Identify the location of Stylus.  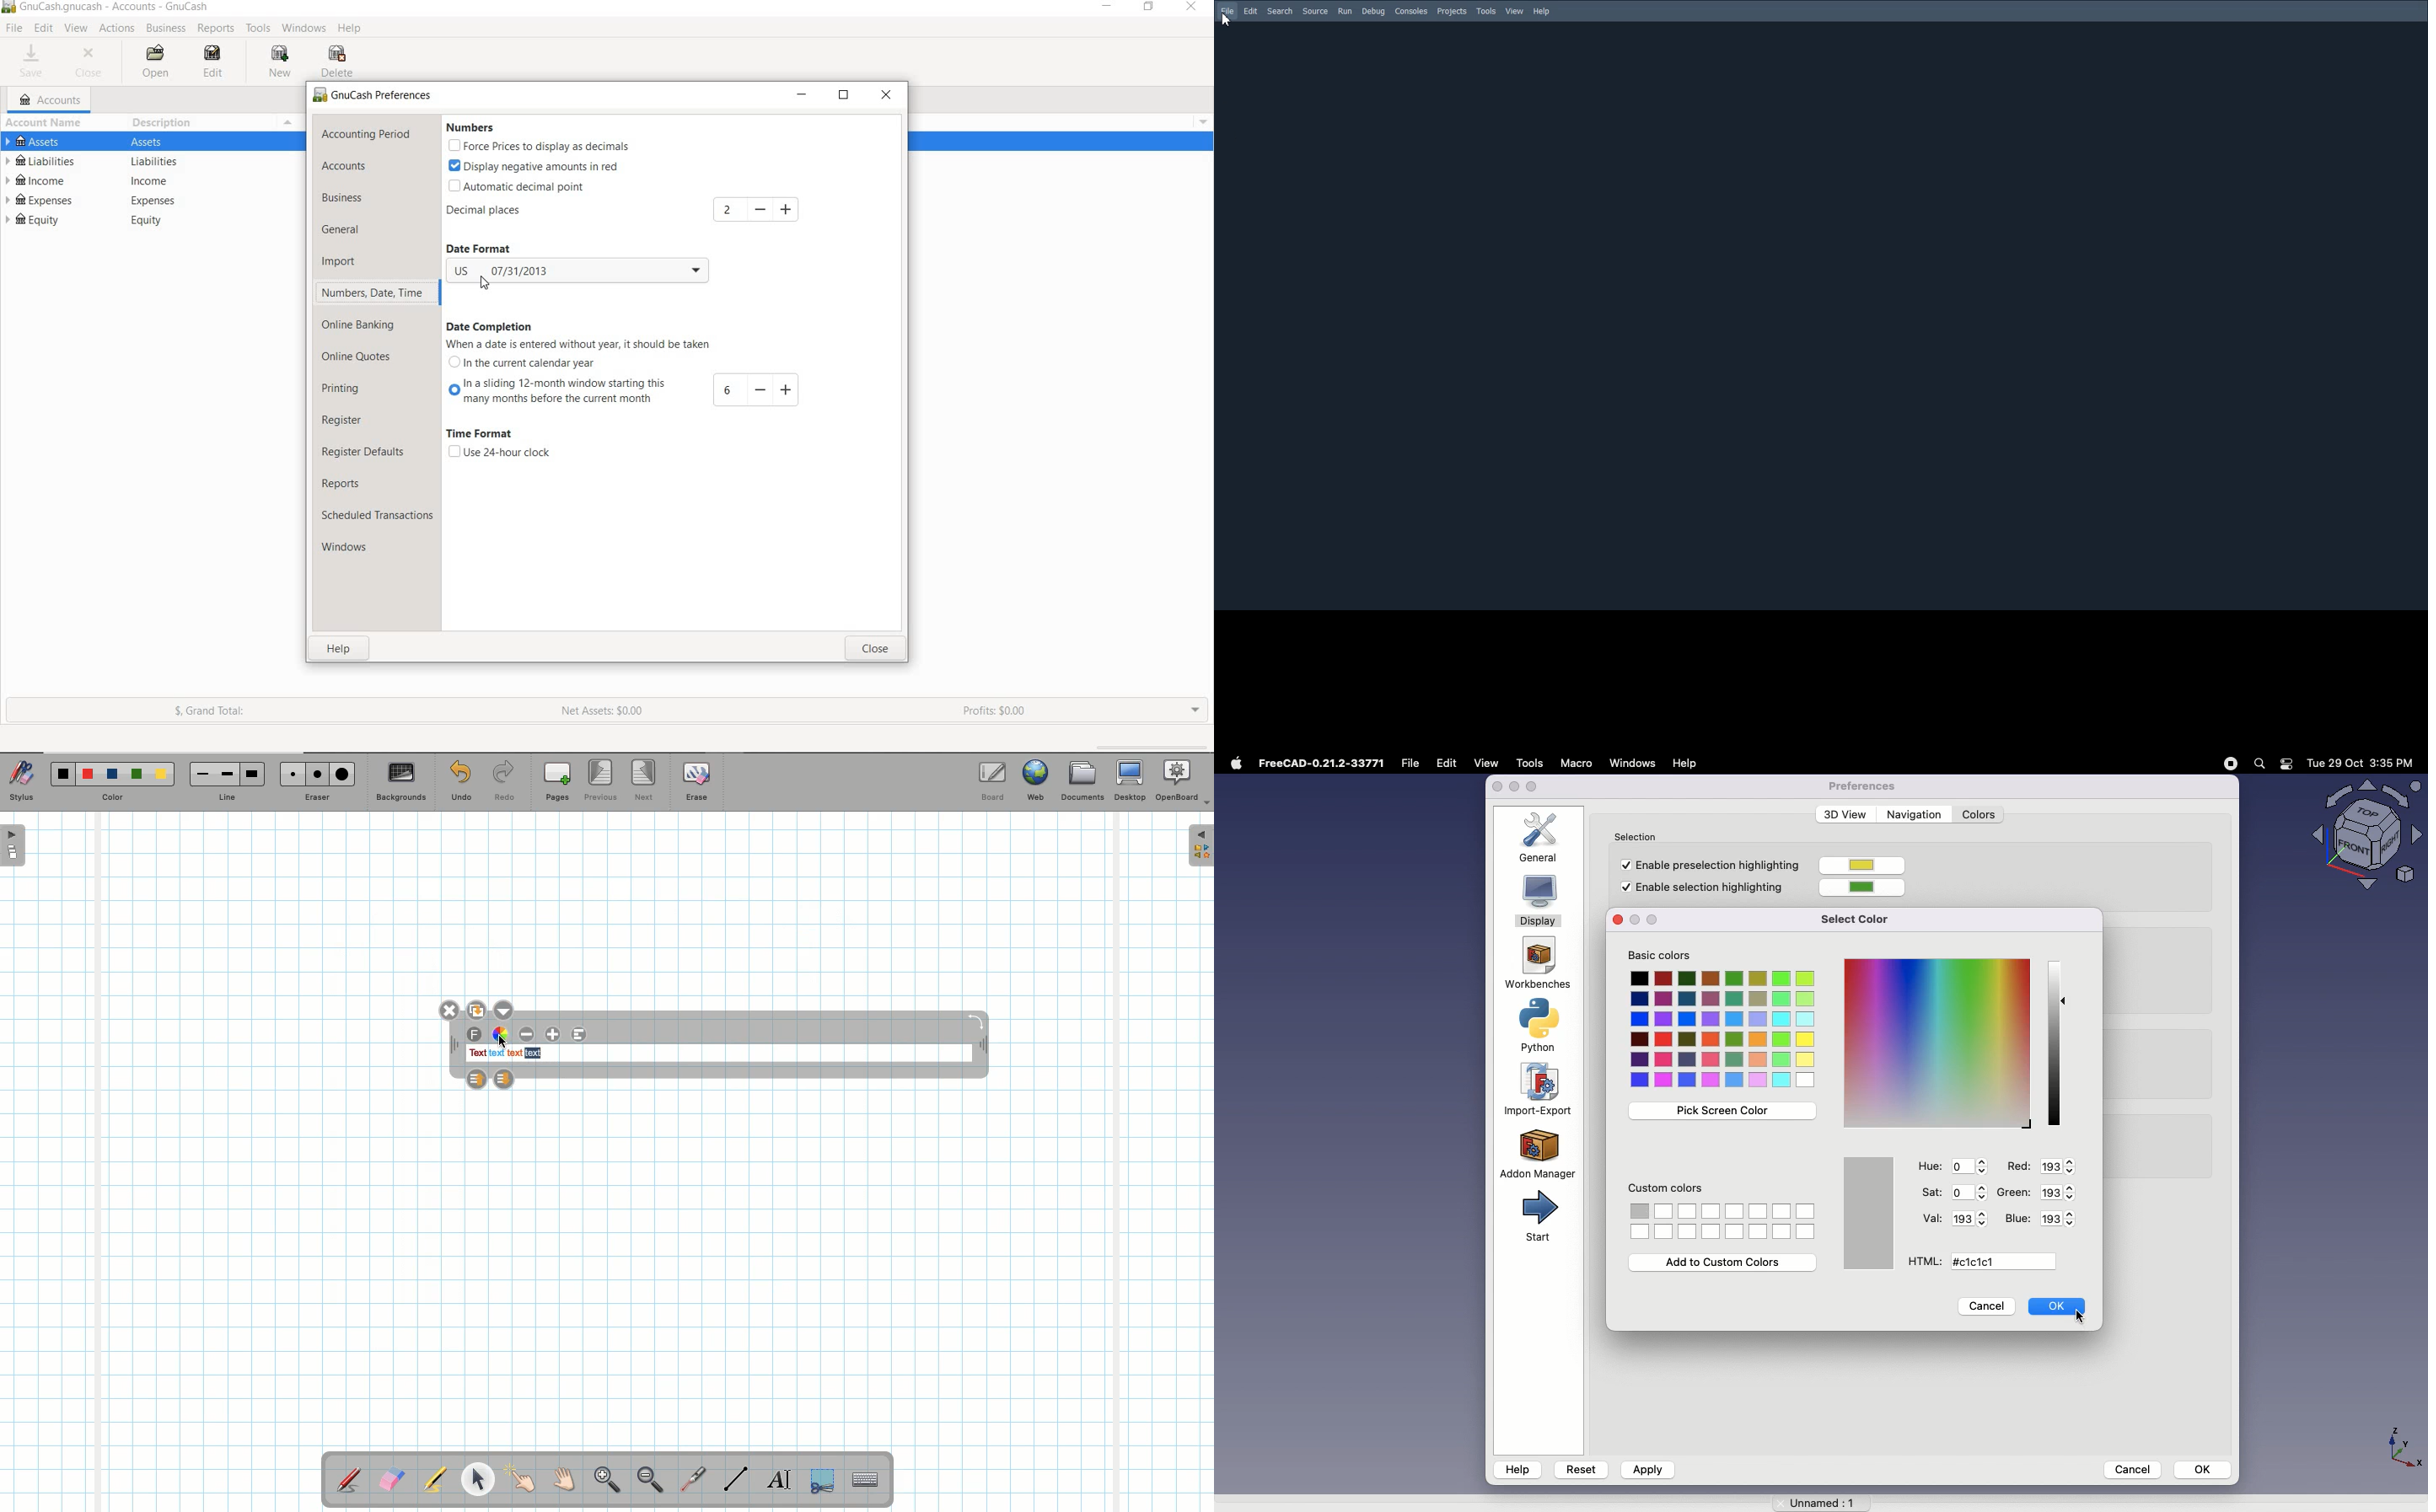
(350, 1479).